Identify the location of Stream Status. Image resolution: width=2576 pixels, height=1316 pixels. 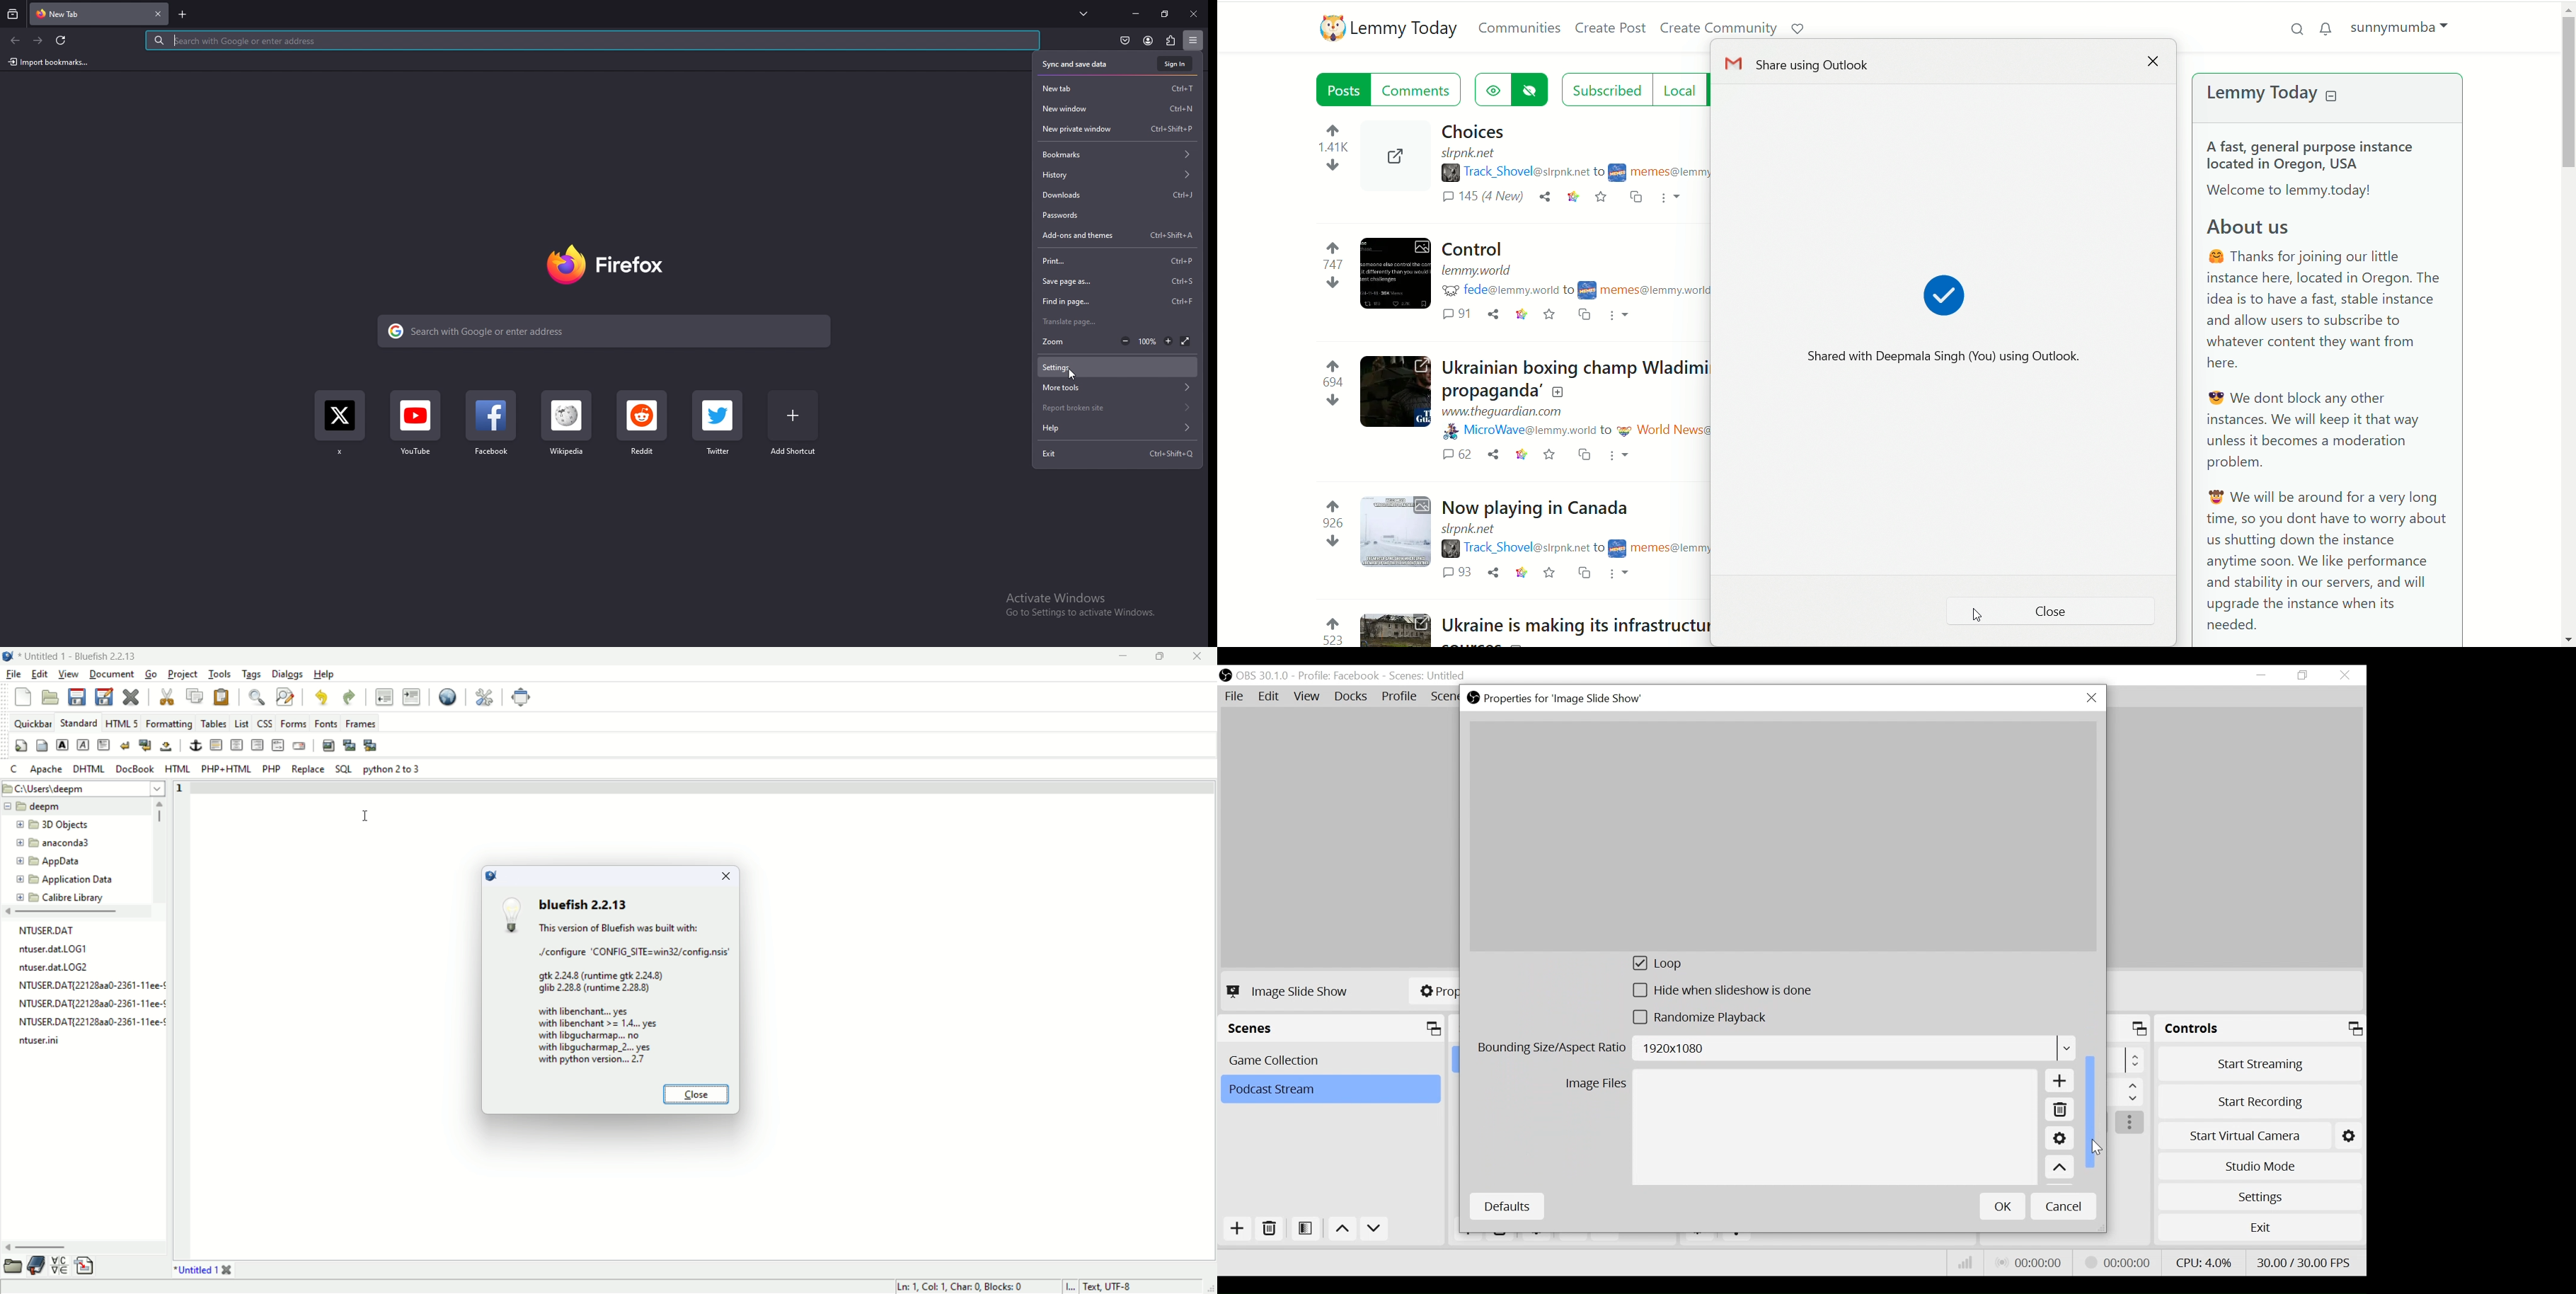
(2119, 1261).